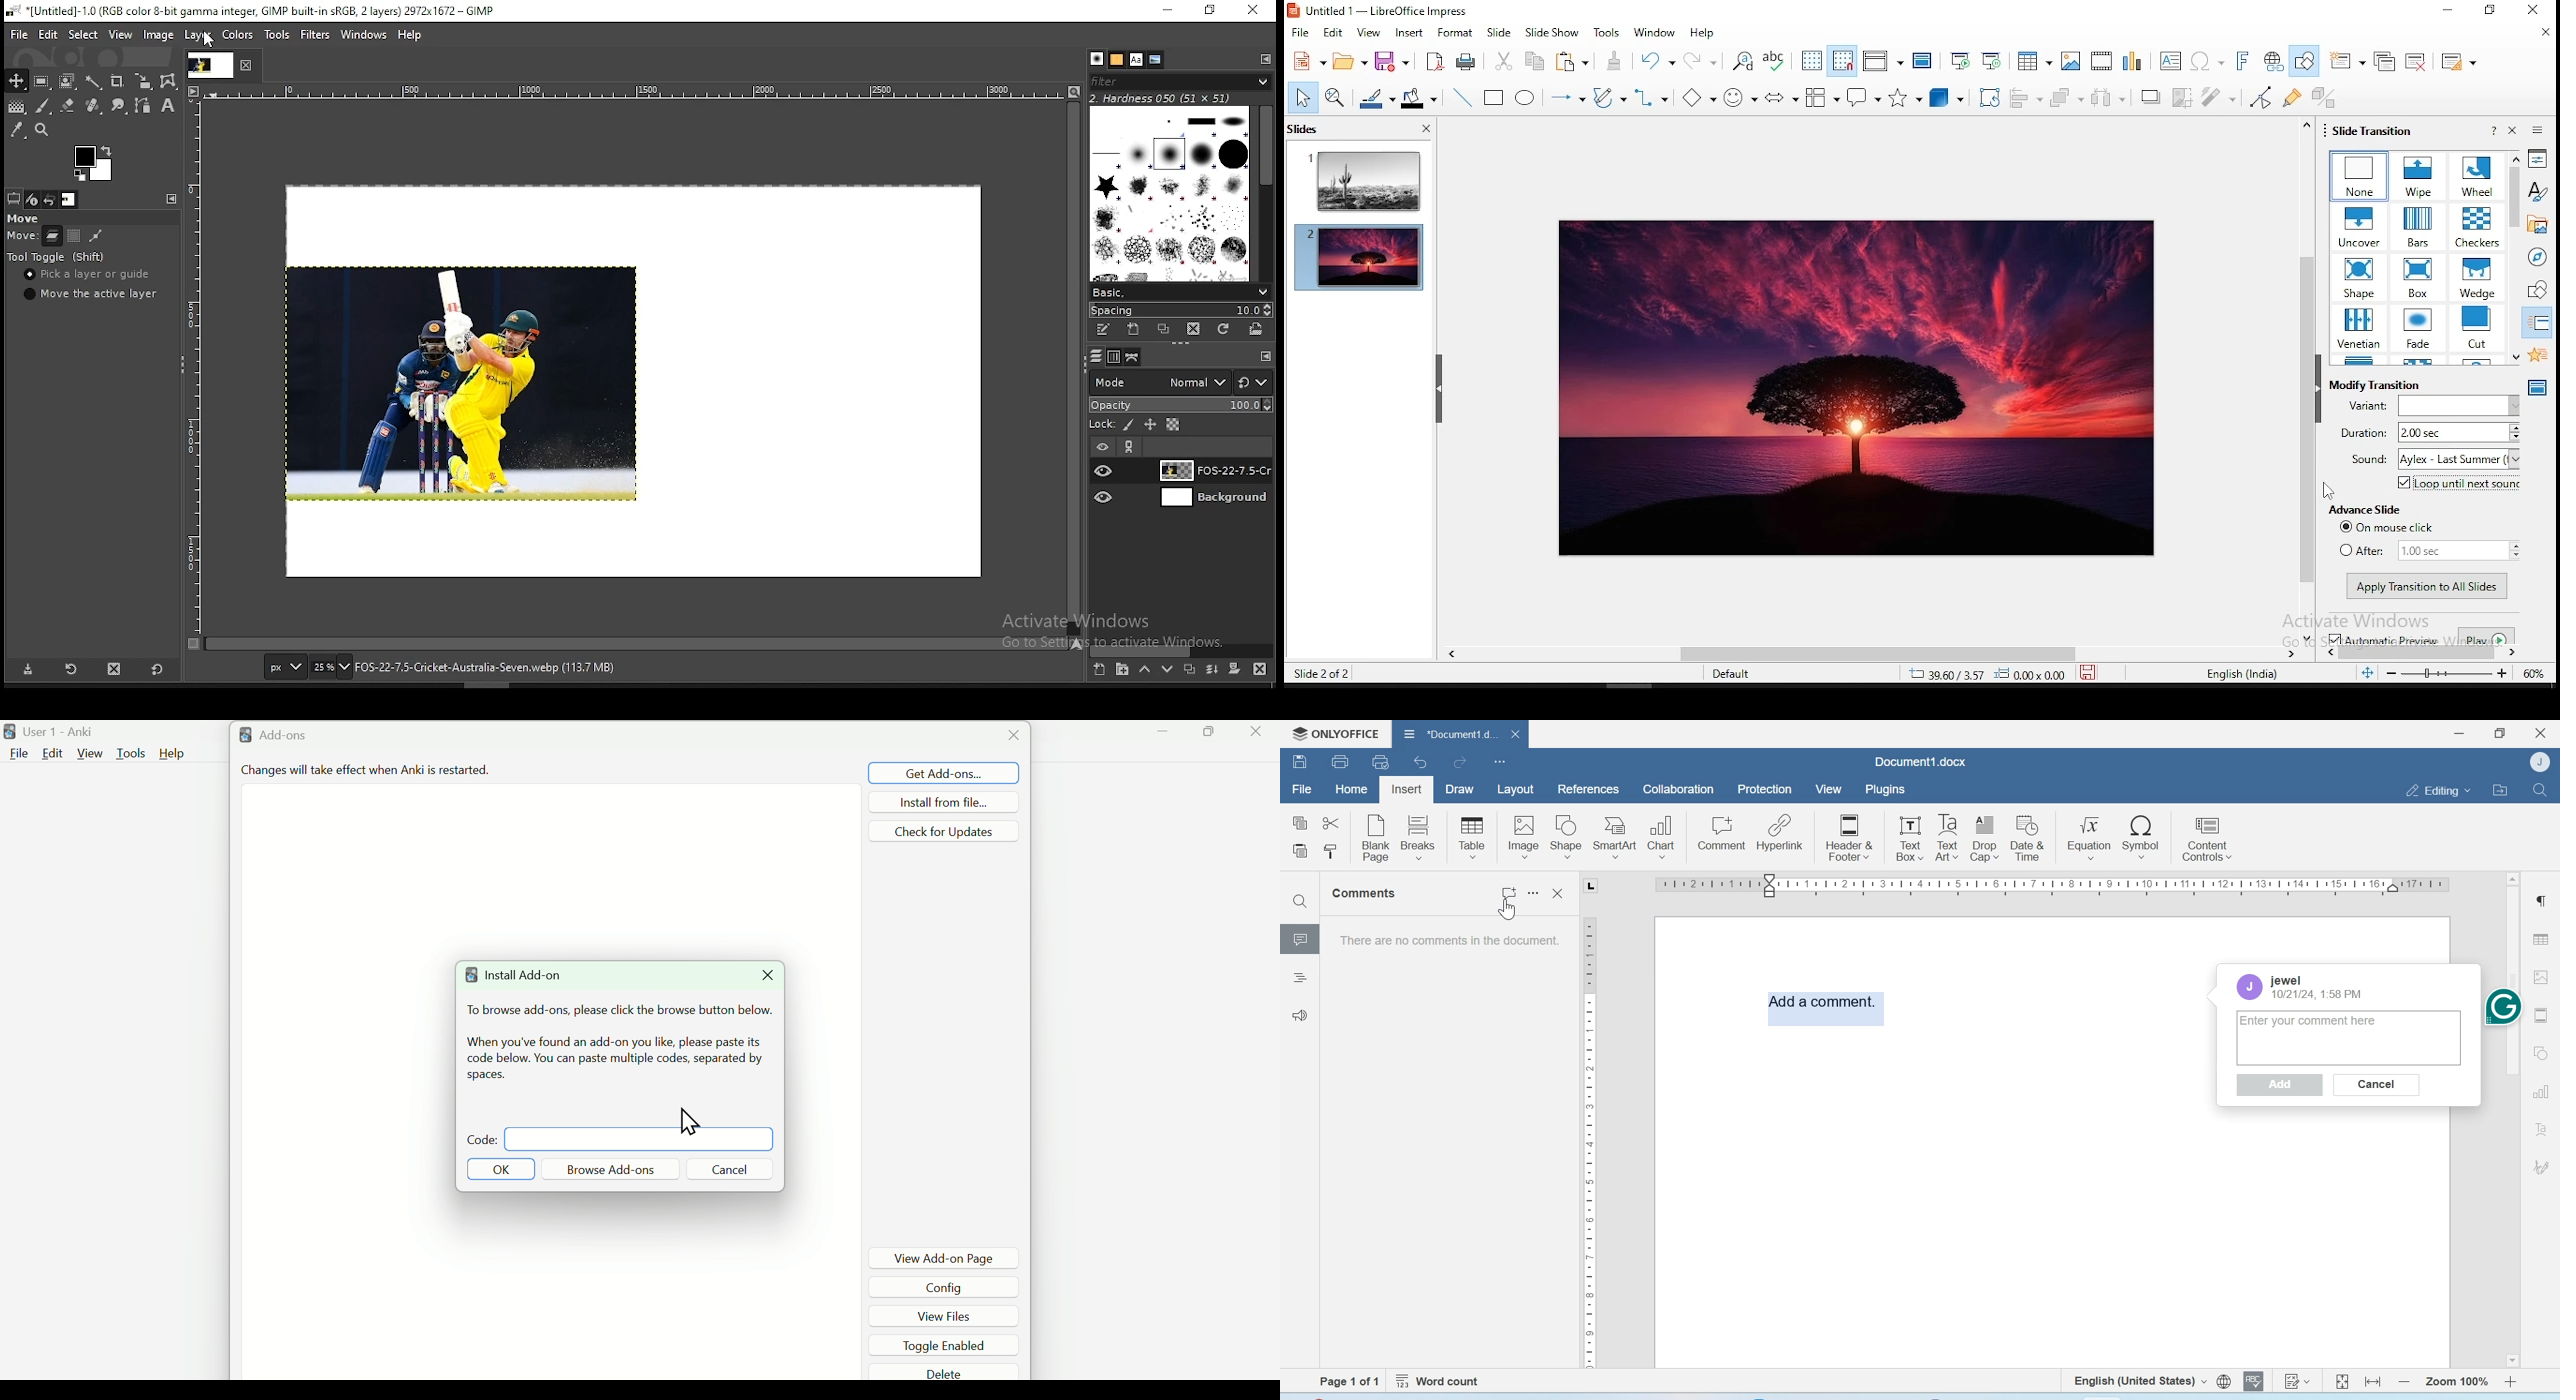  What do you see at coordinates (944, 831) in the screenshot?
I see `check for updates` at bounding box center [944, 831].